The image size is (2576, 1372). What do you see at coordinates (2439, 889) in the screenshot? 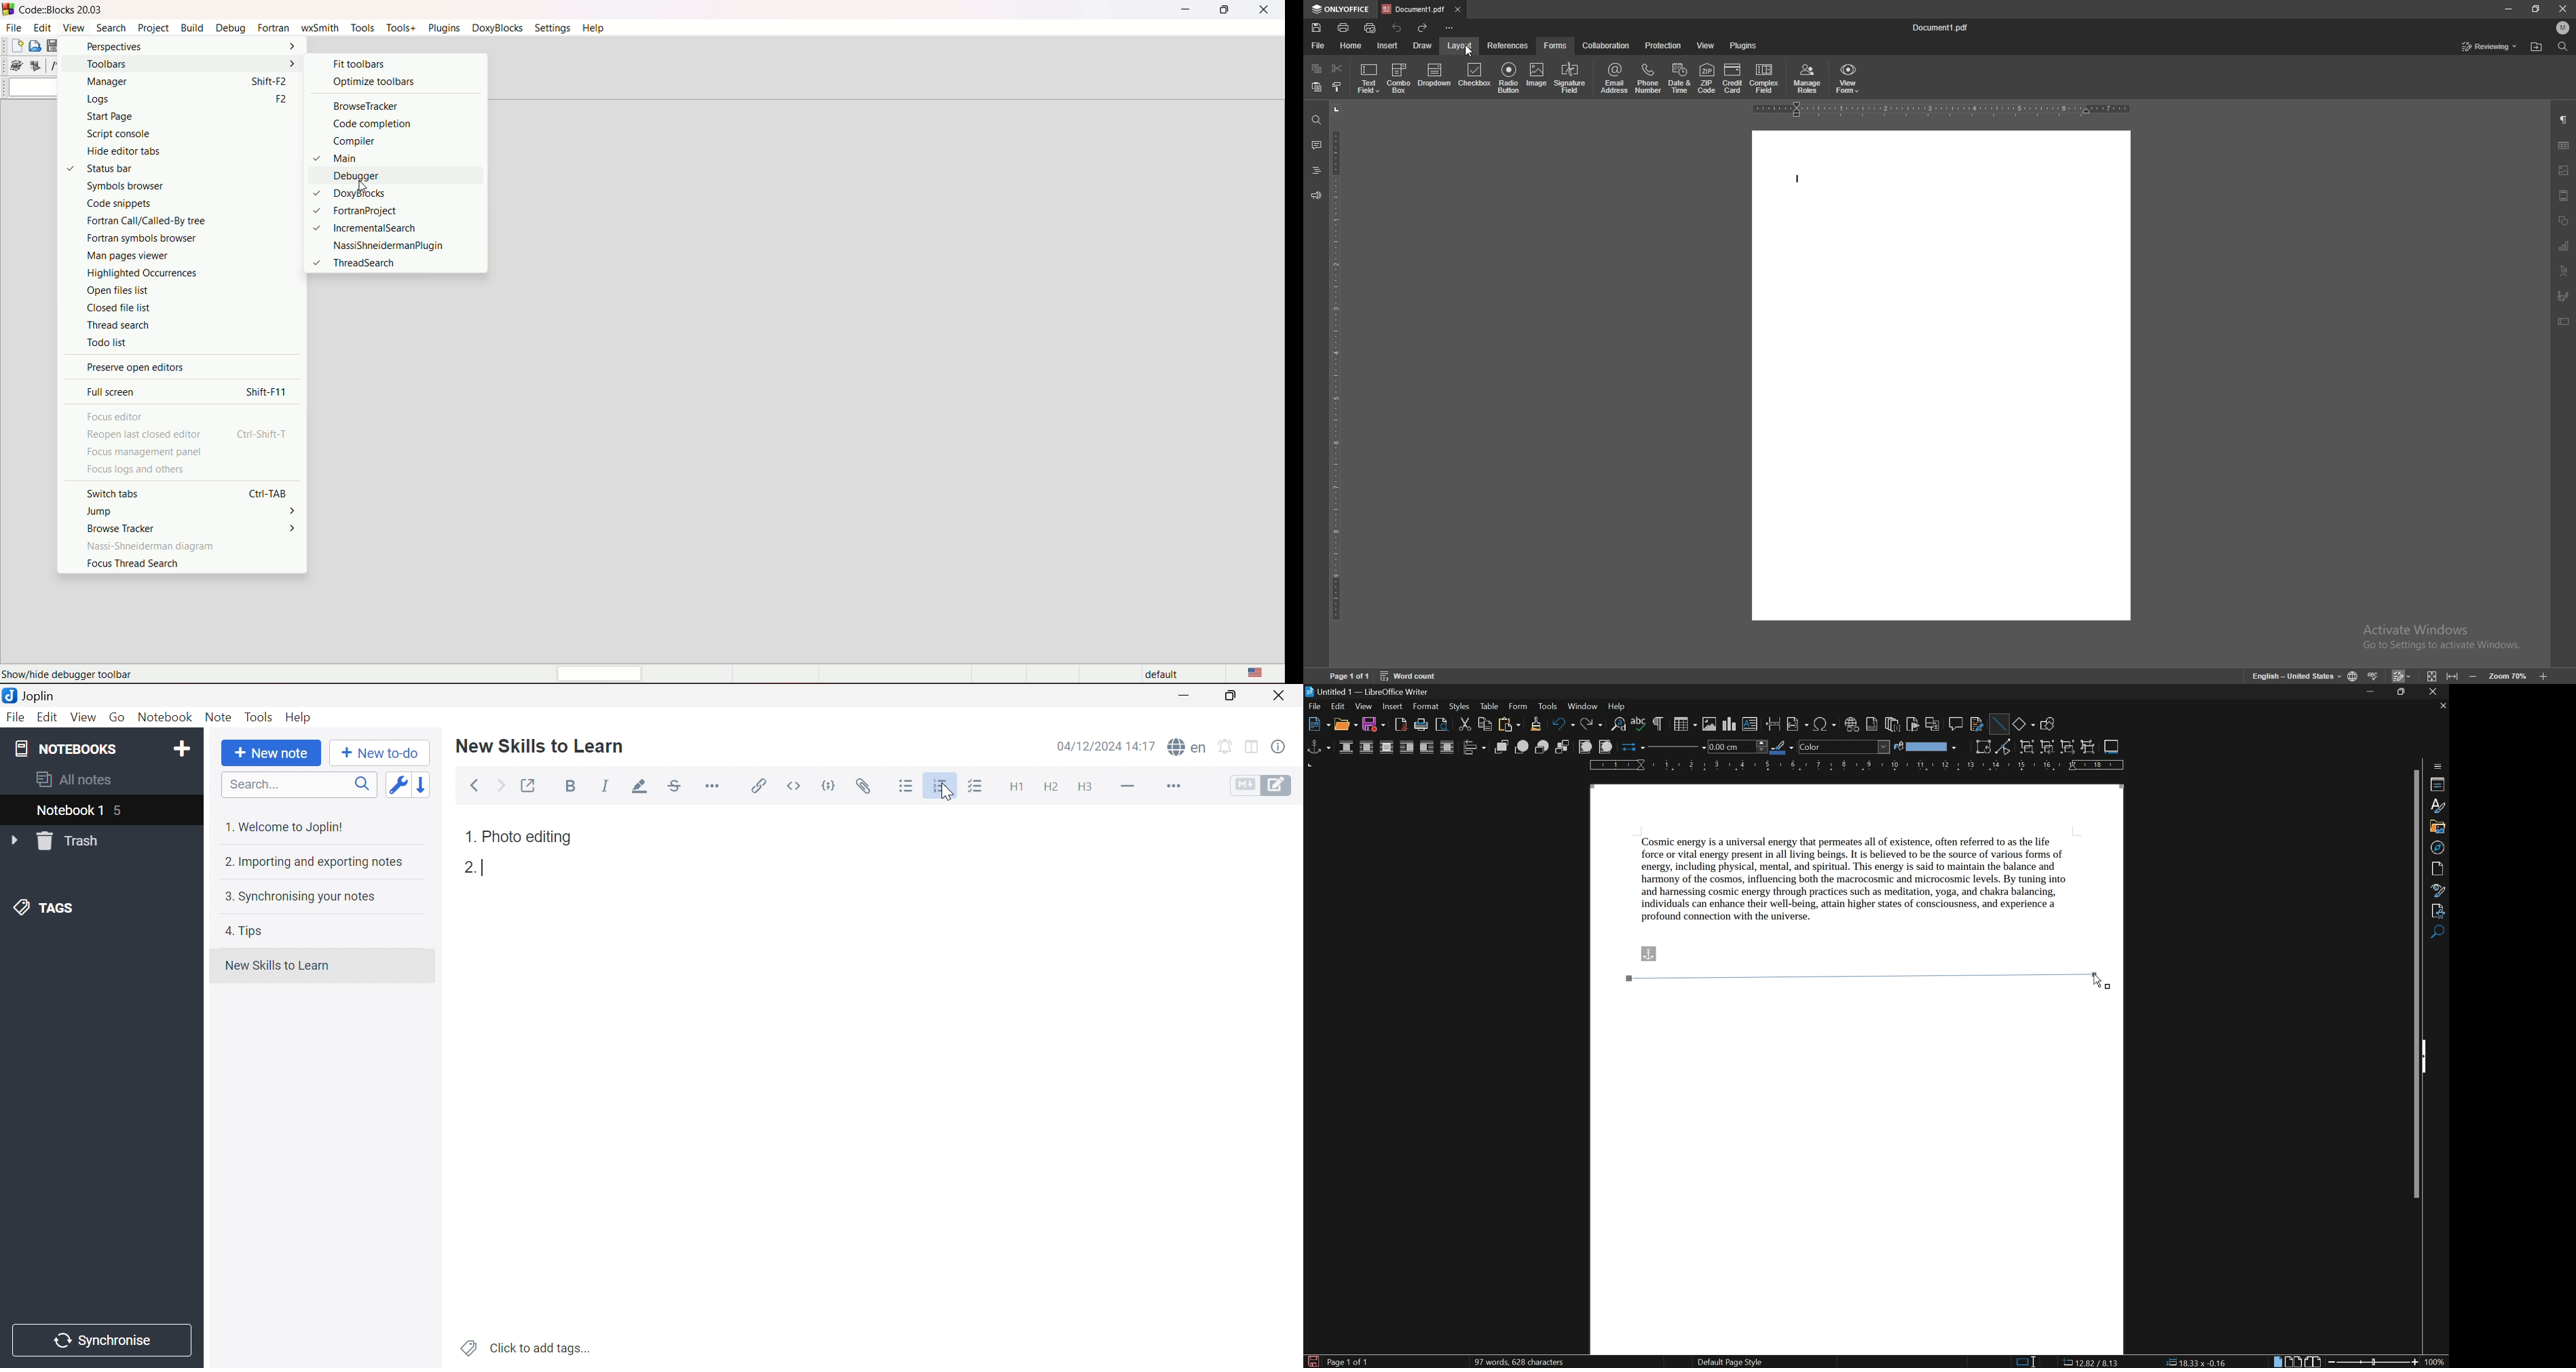
I see `style inspector` at bounding box center [2439, 889].